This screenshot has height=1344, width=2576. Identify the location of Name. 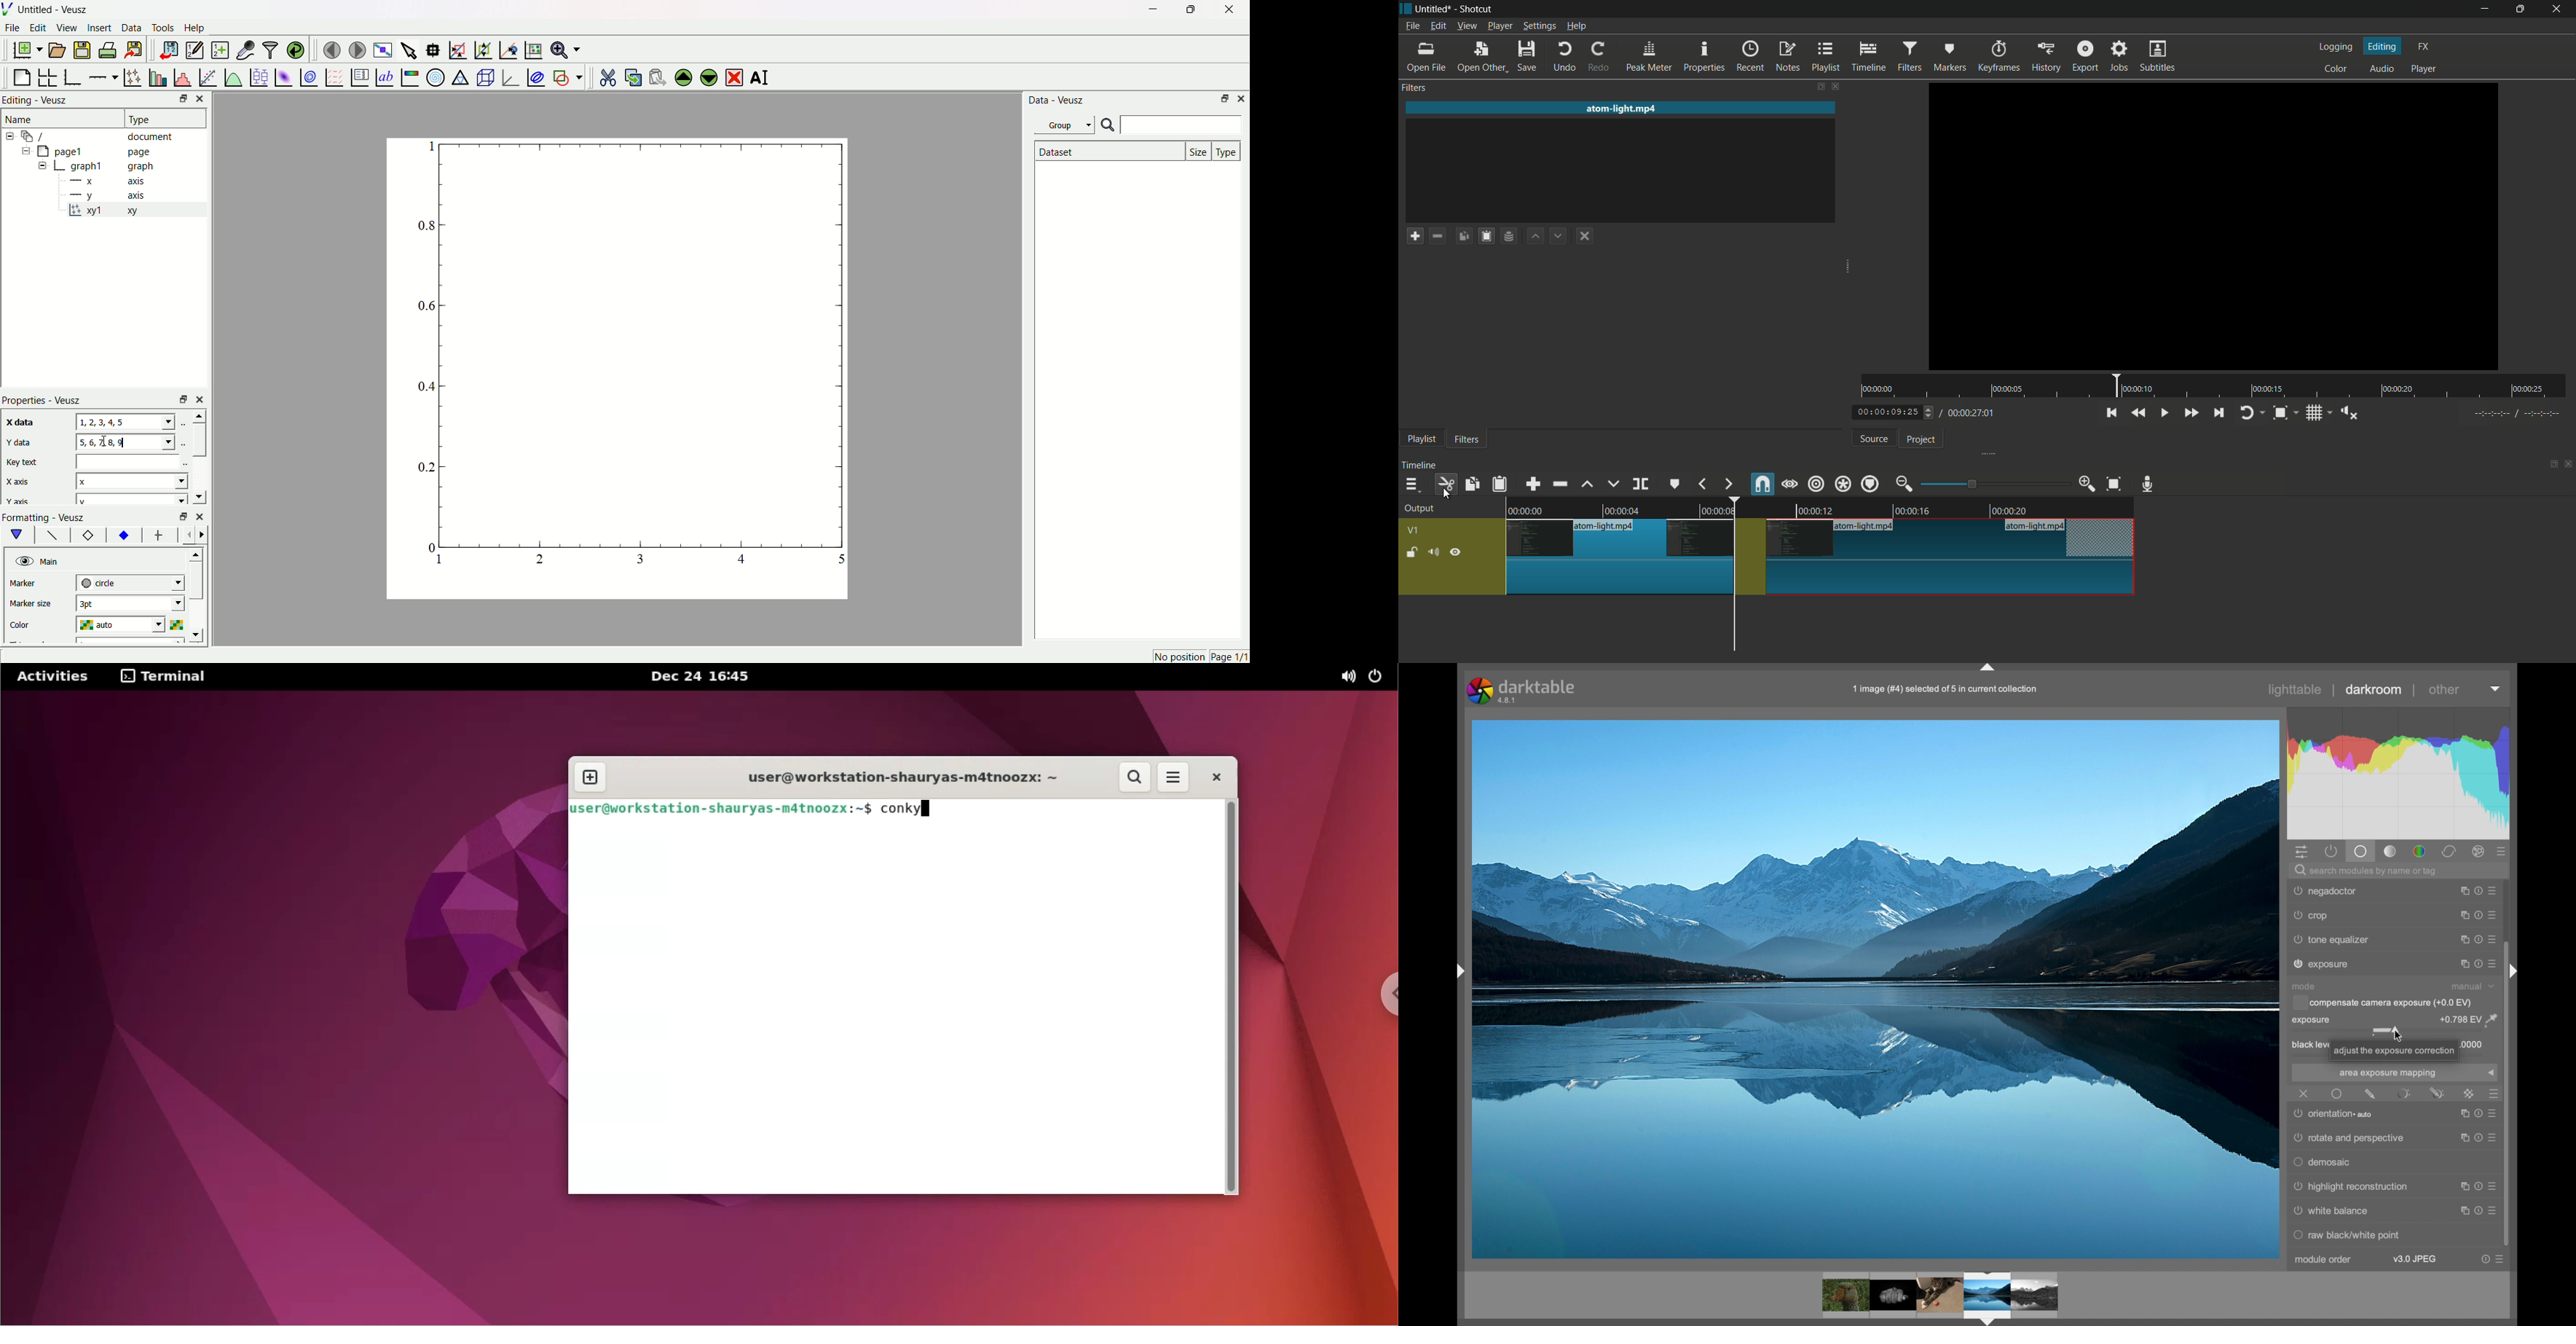
(21, 119).